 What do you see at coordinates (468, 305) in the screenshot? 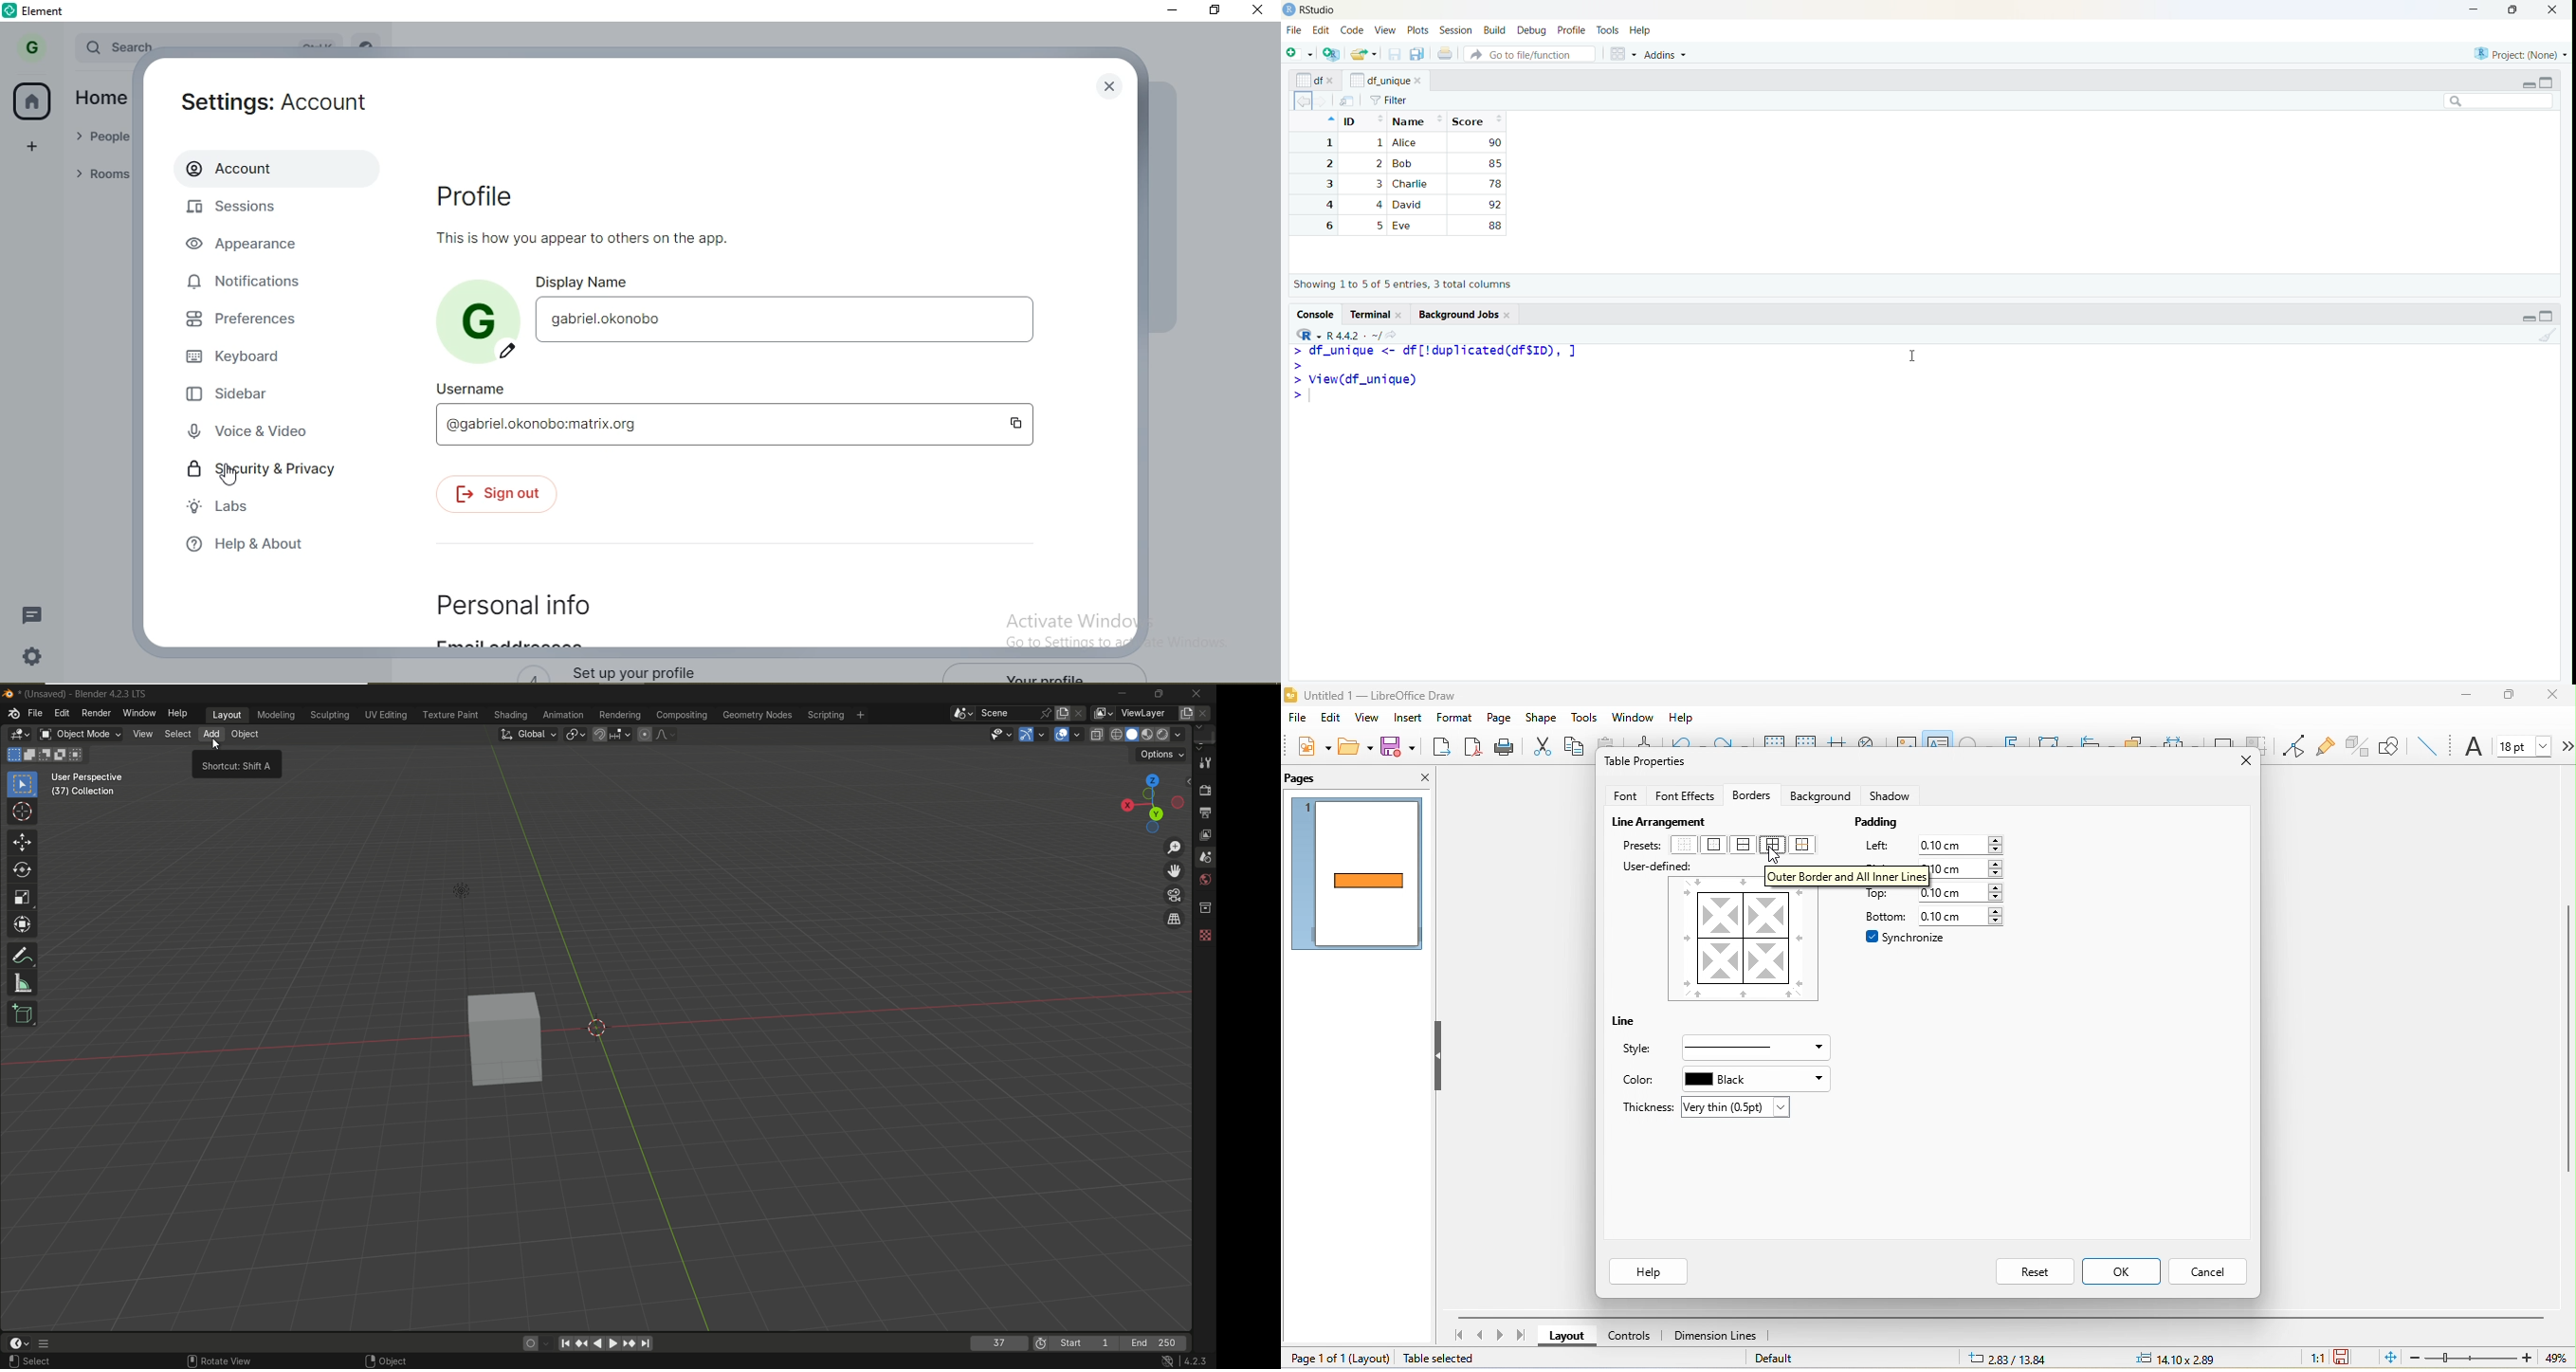
I see `G` at bounding box center [468, 305].